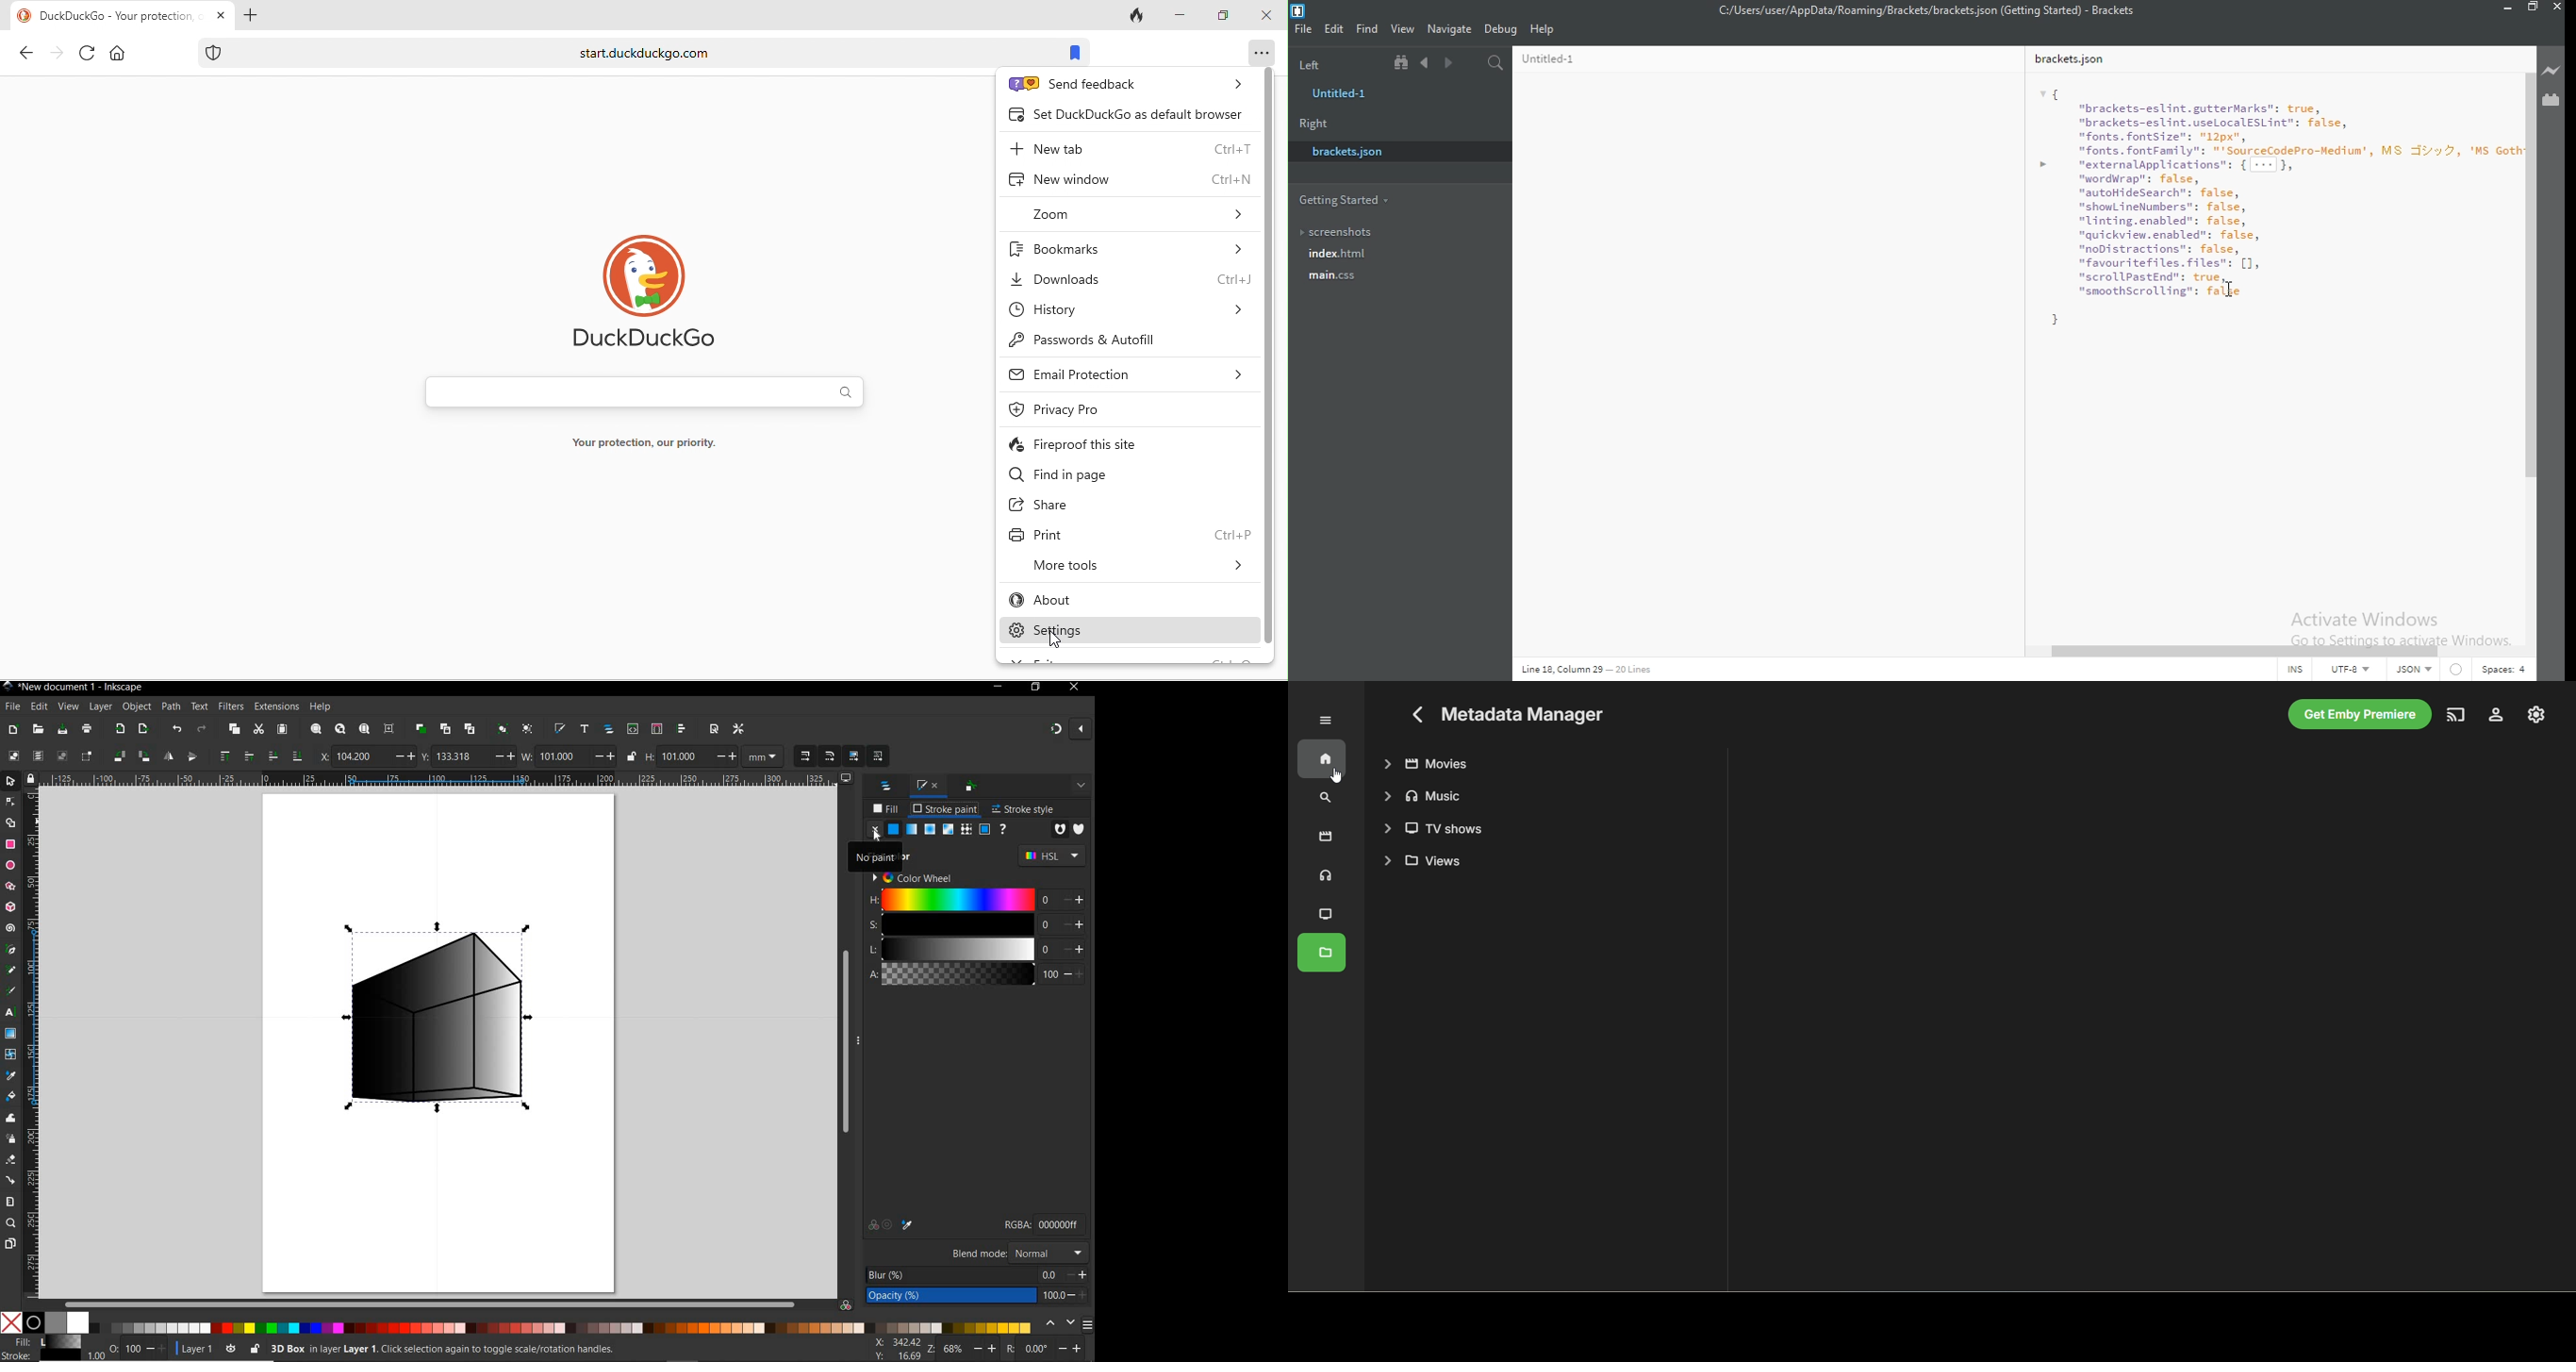 The height and width of the screenshot is (1372, 2576). Describe the element at coordinates (714, 729) in the screenshot. I see `OPEN DOCUMENTS PROPERTIES` at that location.